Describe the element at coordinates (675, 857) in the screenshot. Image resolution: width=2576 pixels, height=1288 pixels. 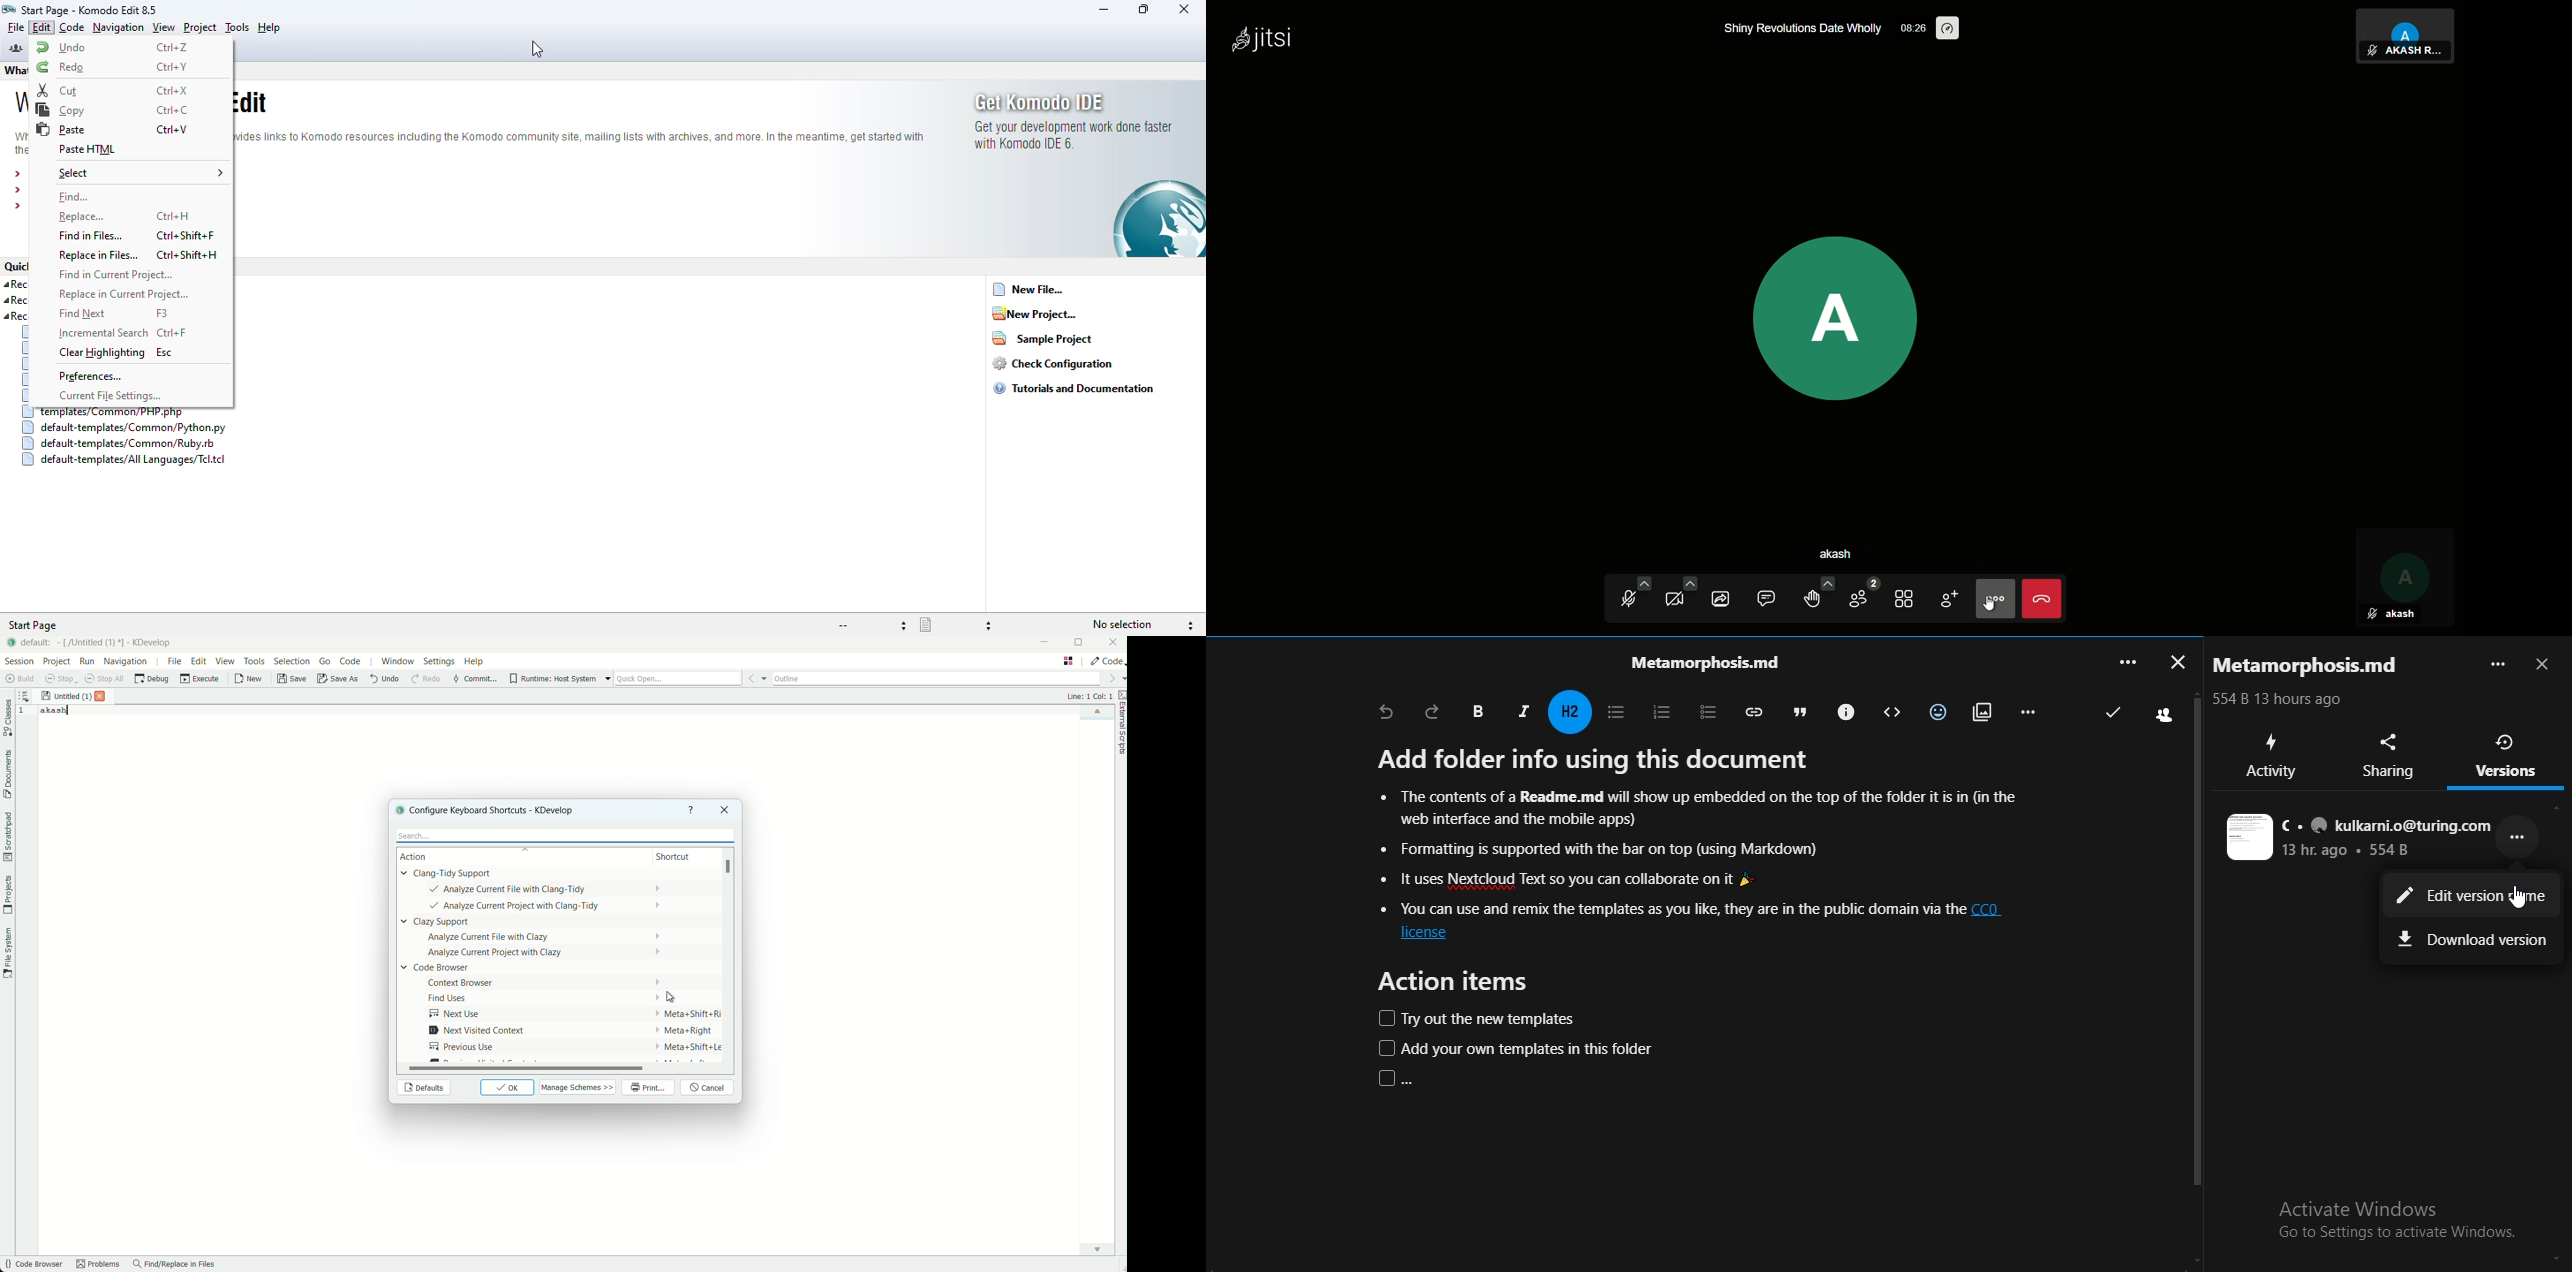
I see `shortcut` at that location.